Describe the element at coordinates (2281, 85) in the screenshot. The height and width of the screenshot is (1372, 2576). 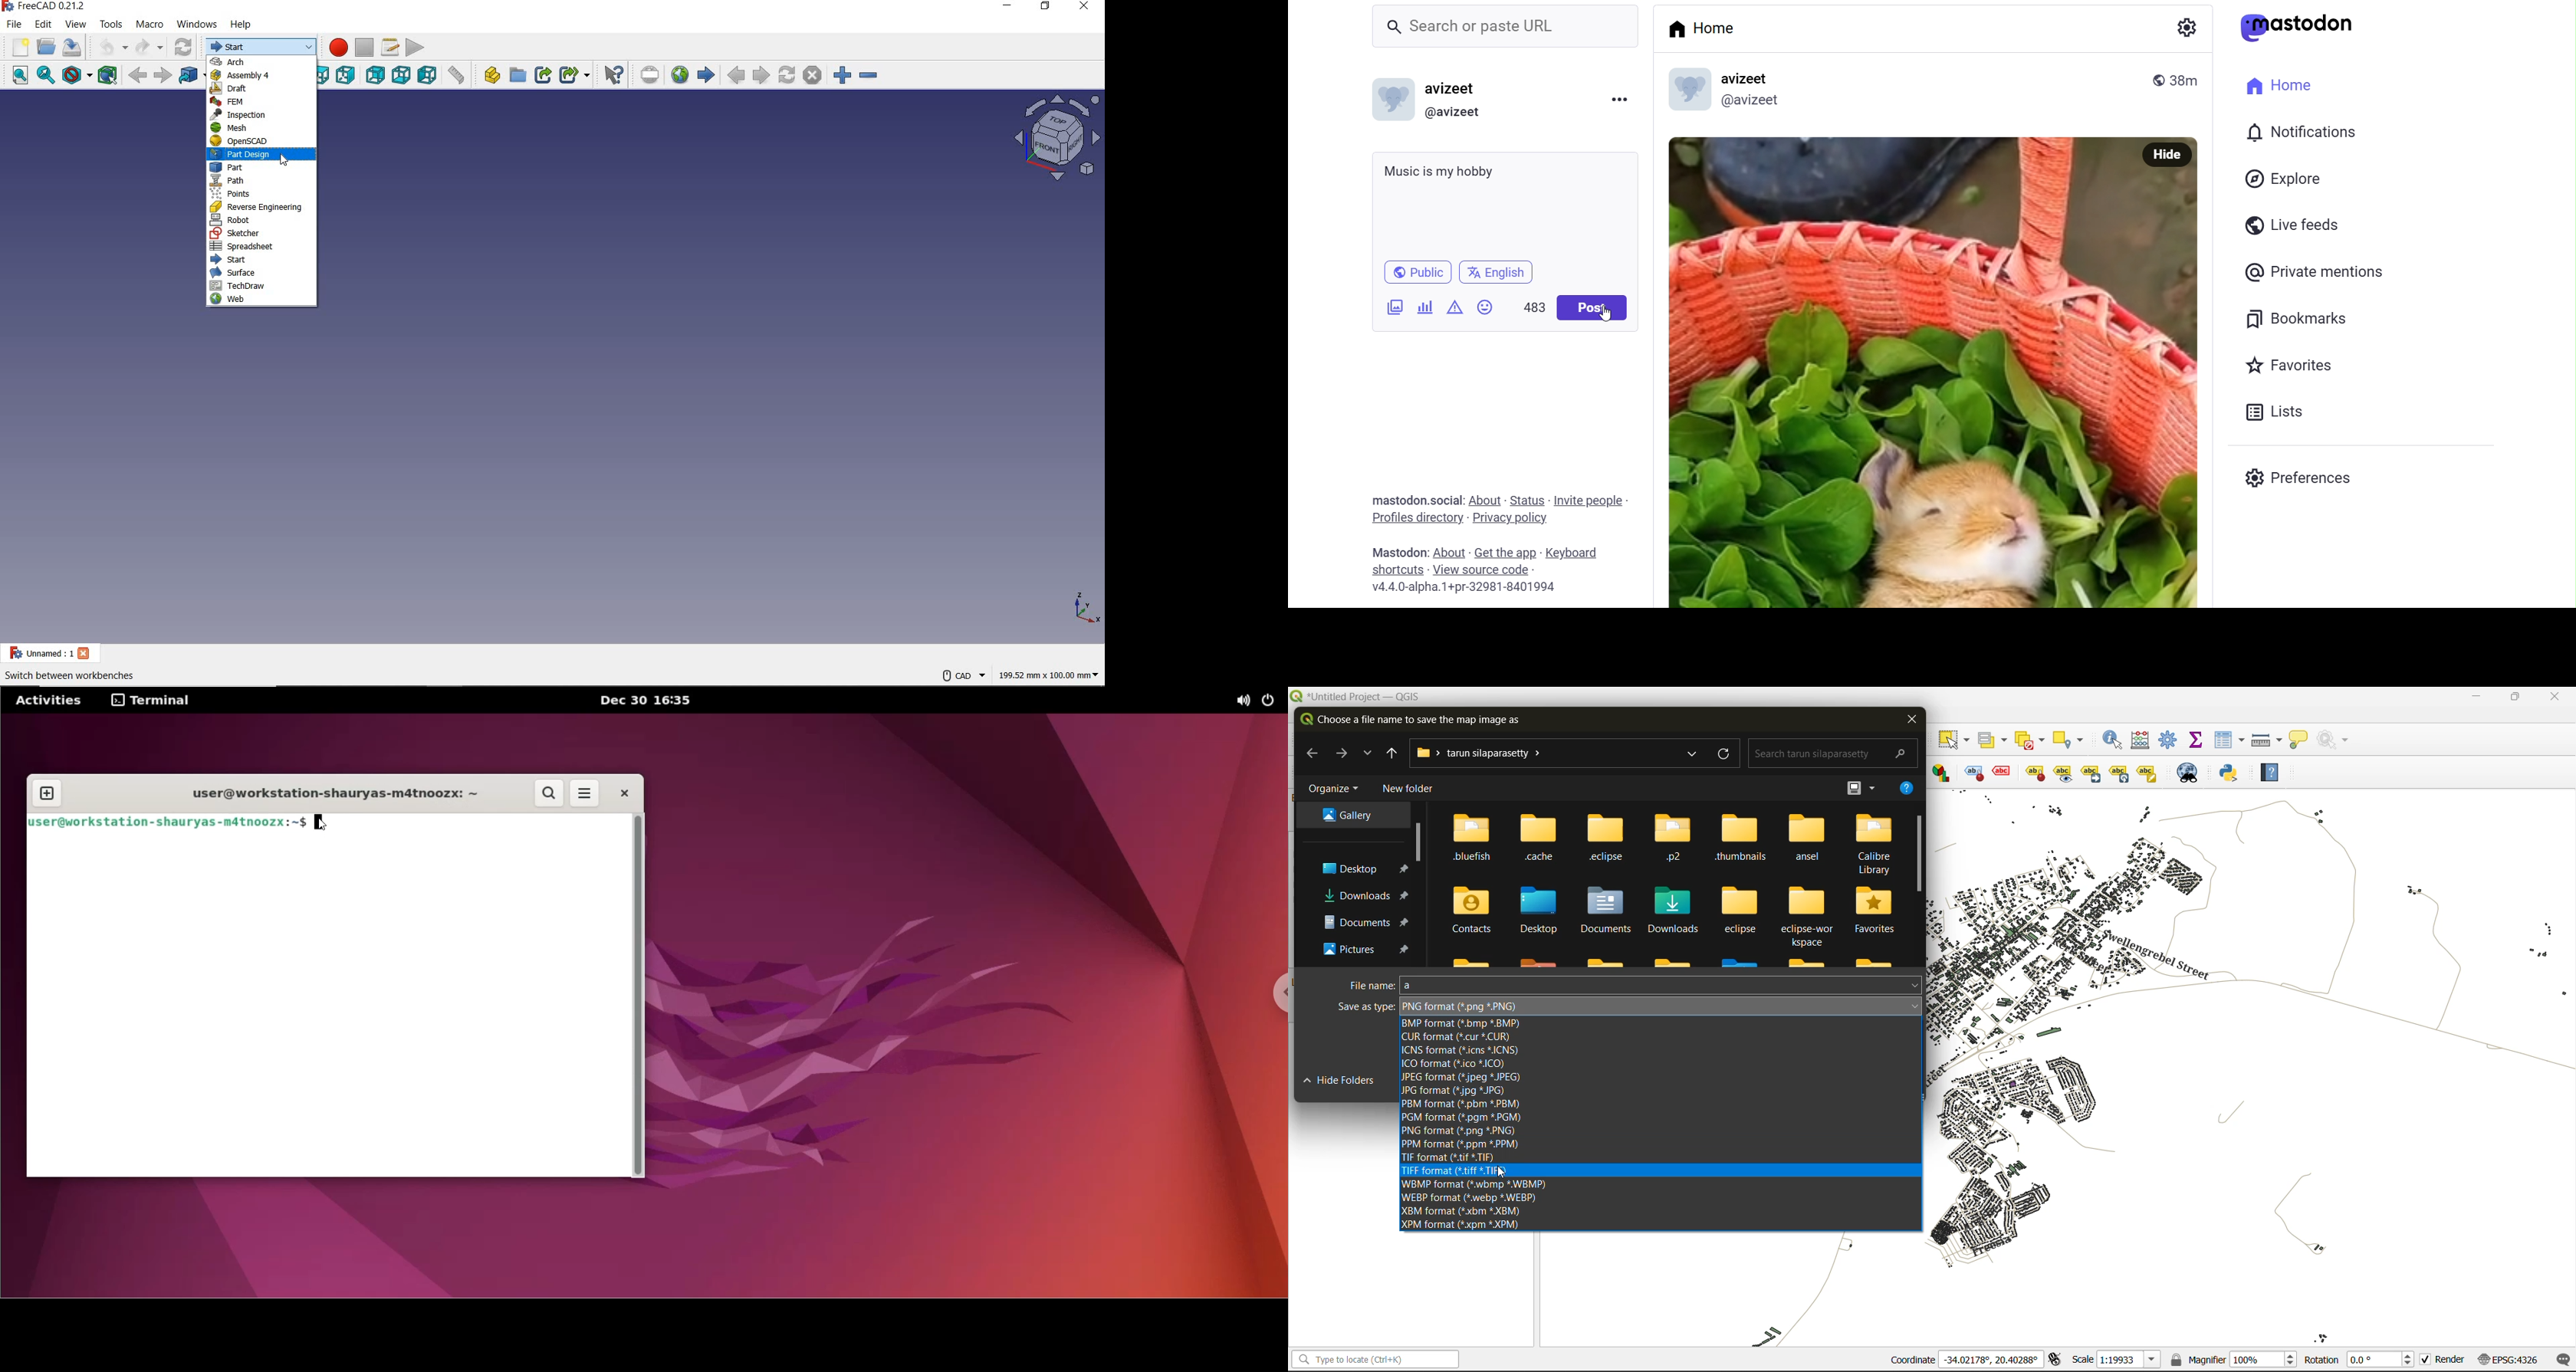
I see `Home` at that location.